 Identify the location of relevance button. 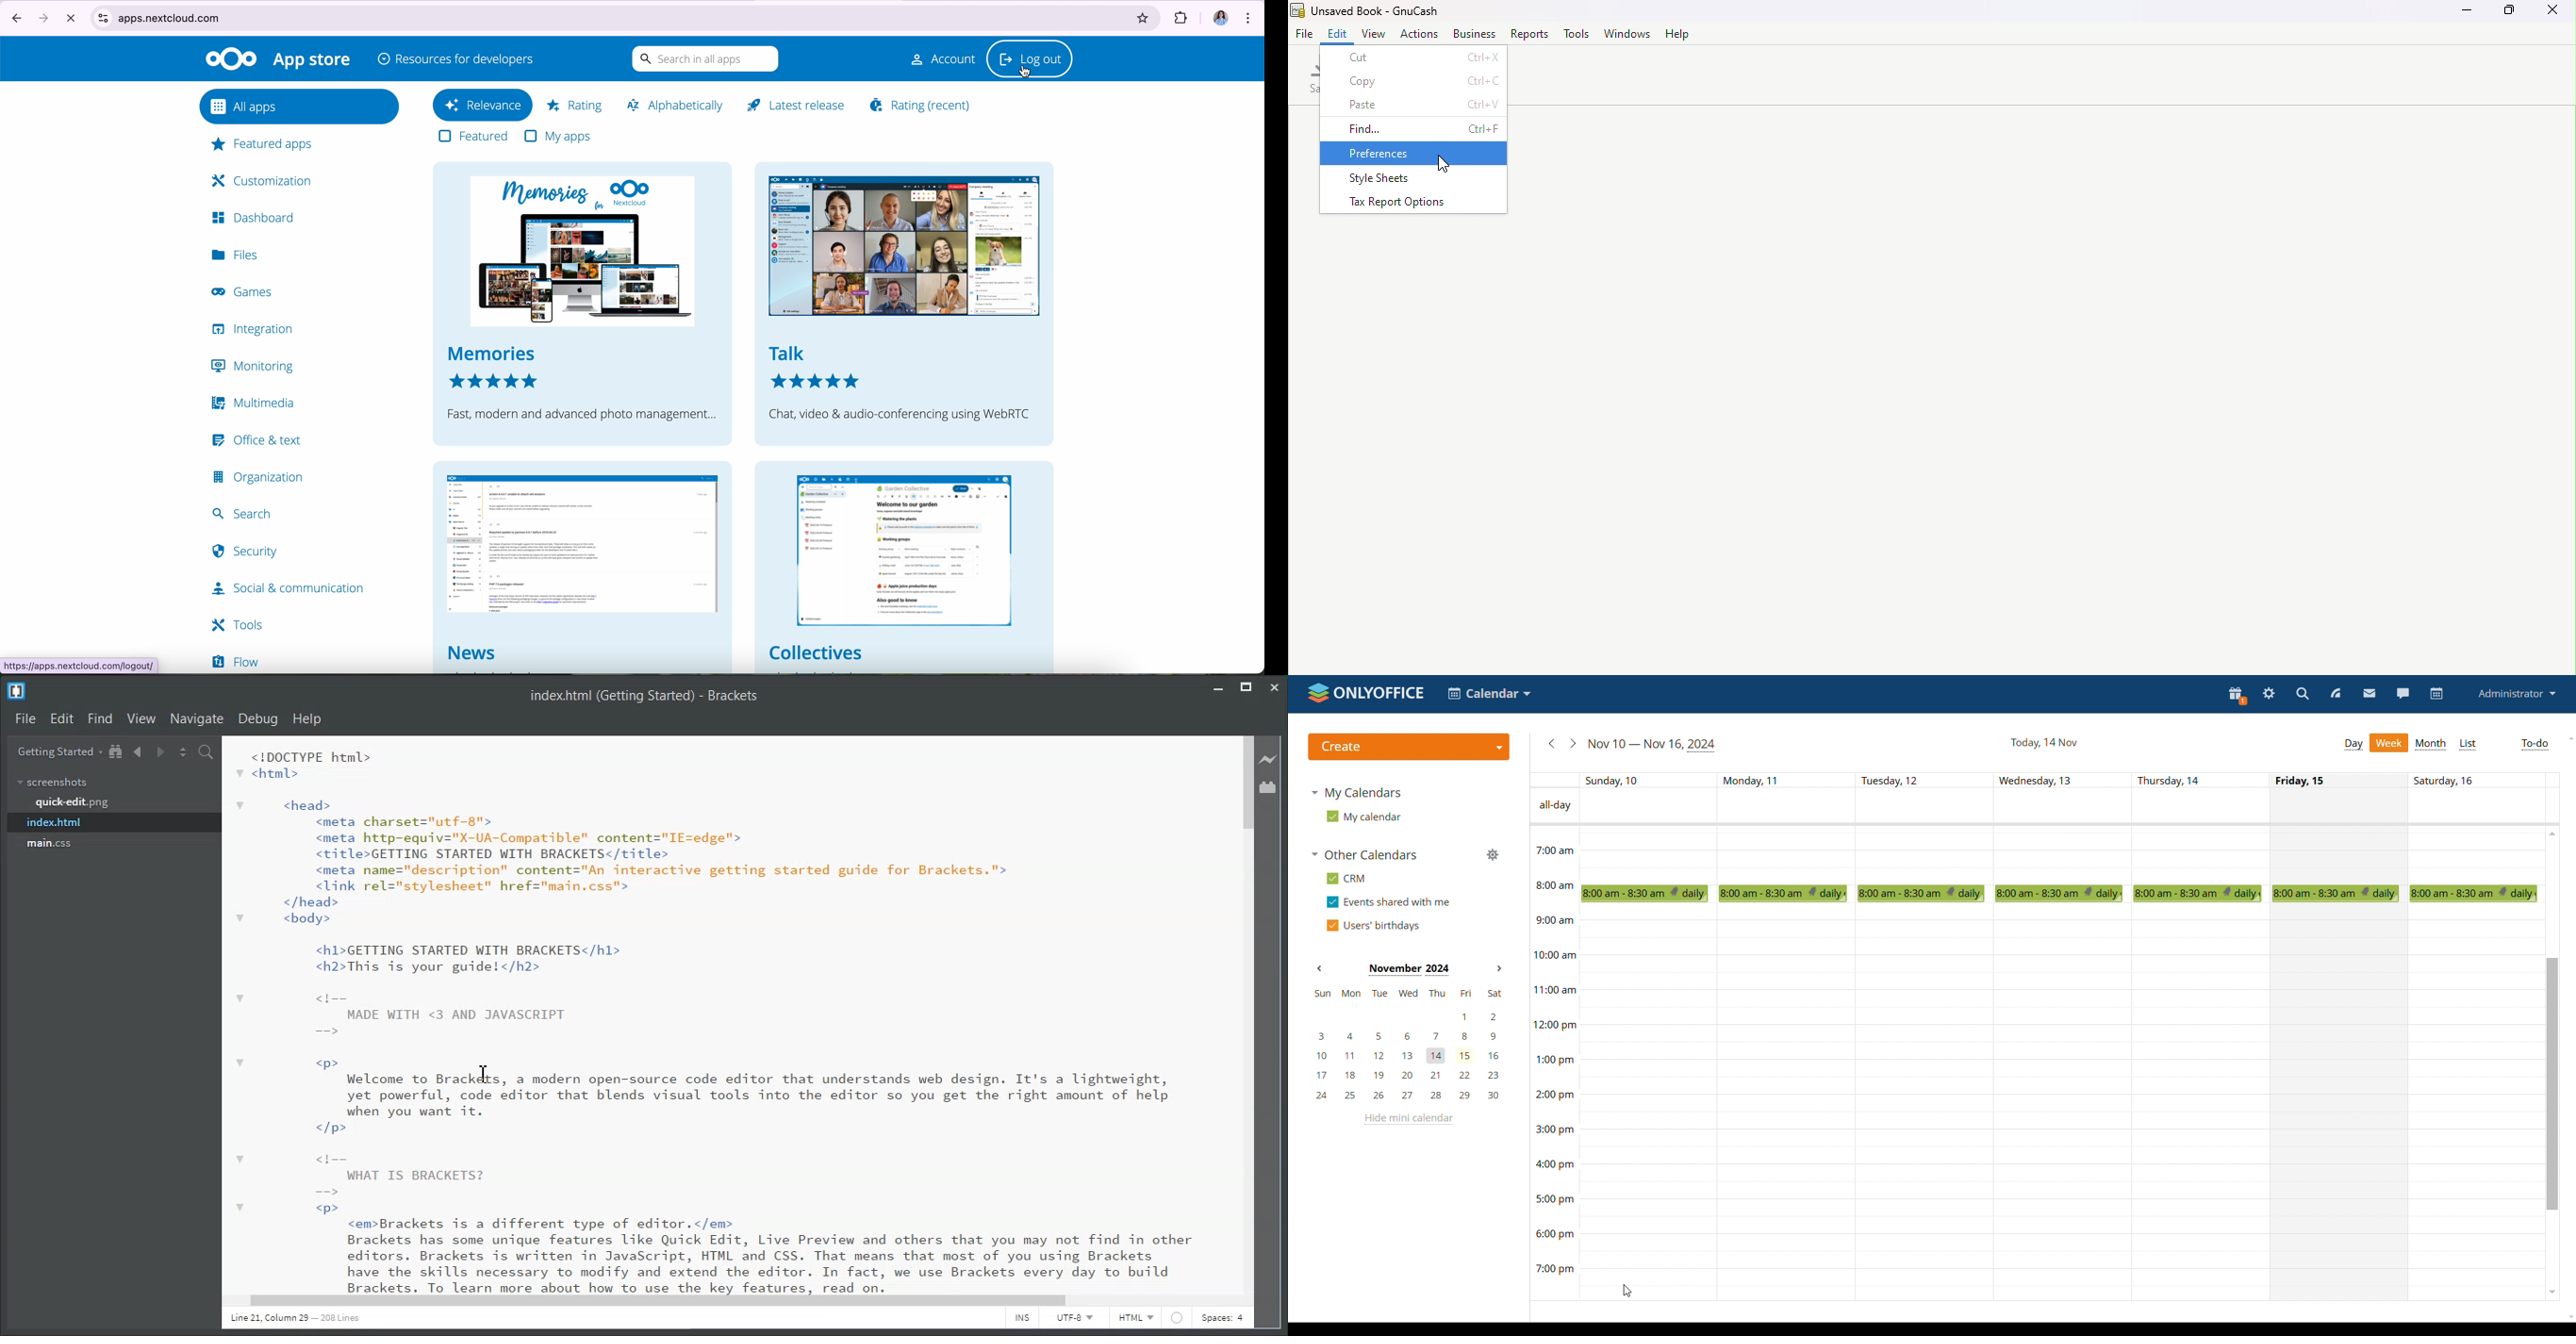
(484, 104).